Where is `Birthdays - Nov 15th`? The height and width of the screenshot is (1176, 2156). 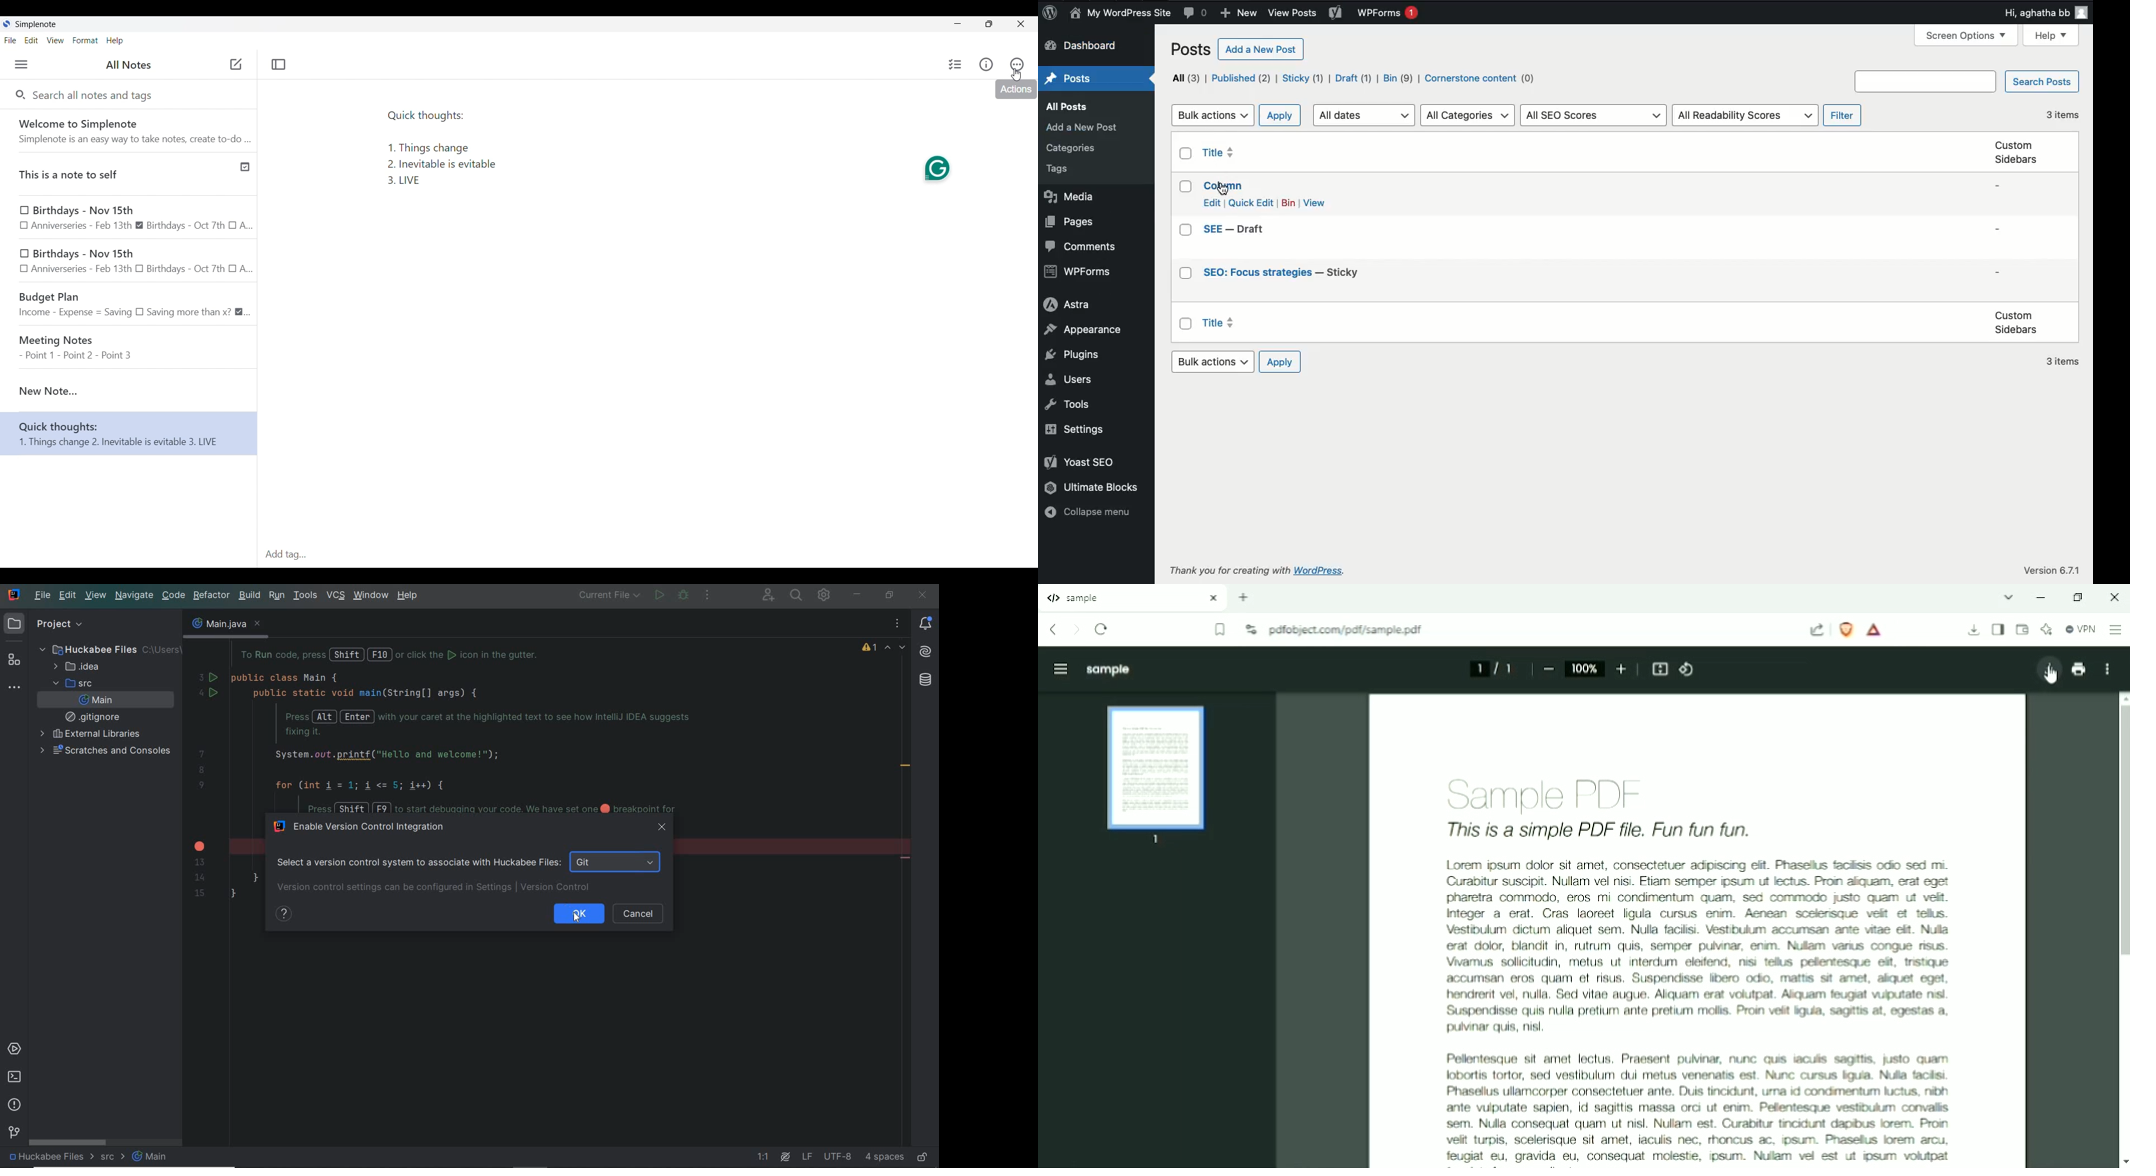
Birthdays - Nov 15th is located at coordinates (130, 261).